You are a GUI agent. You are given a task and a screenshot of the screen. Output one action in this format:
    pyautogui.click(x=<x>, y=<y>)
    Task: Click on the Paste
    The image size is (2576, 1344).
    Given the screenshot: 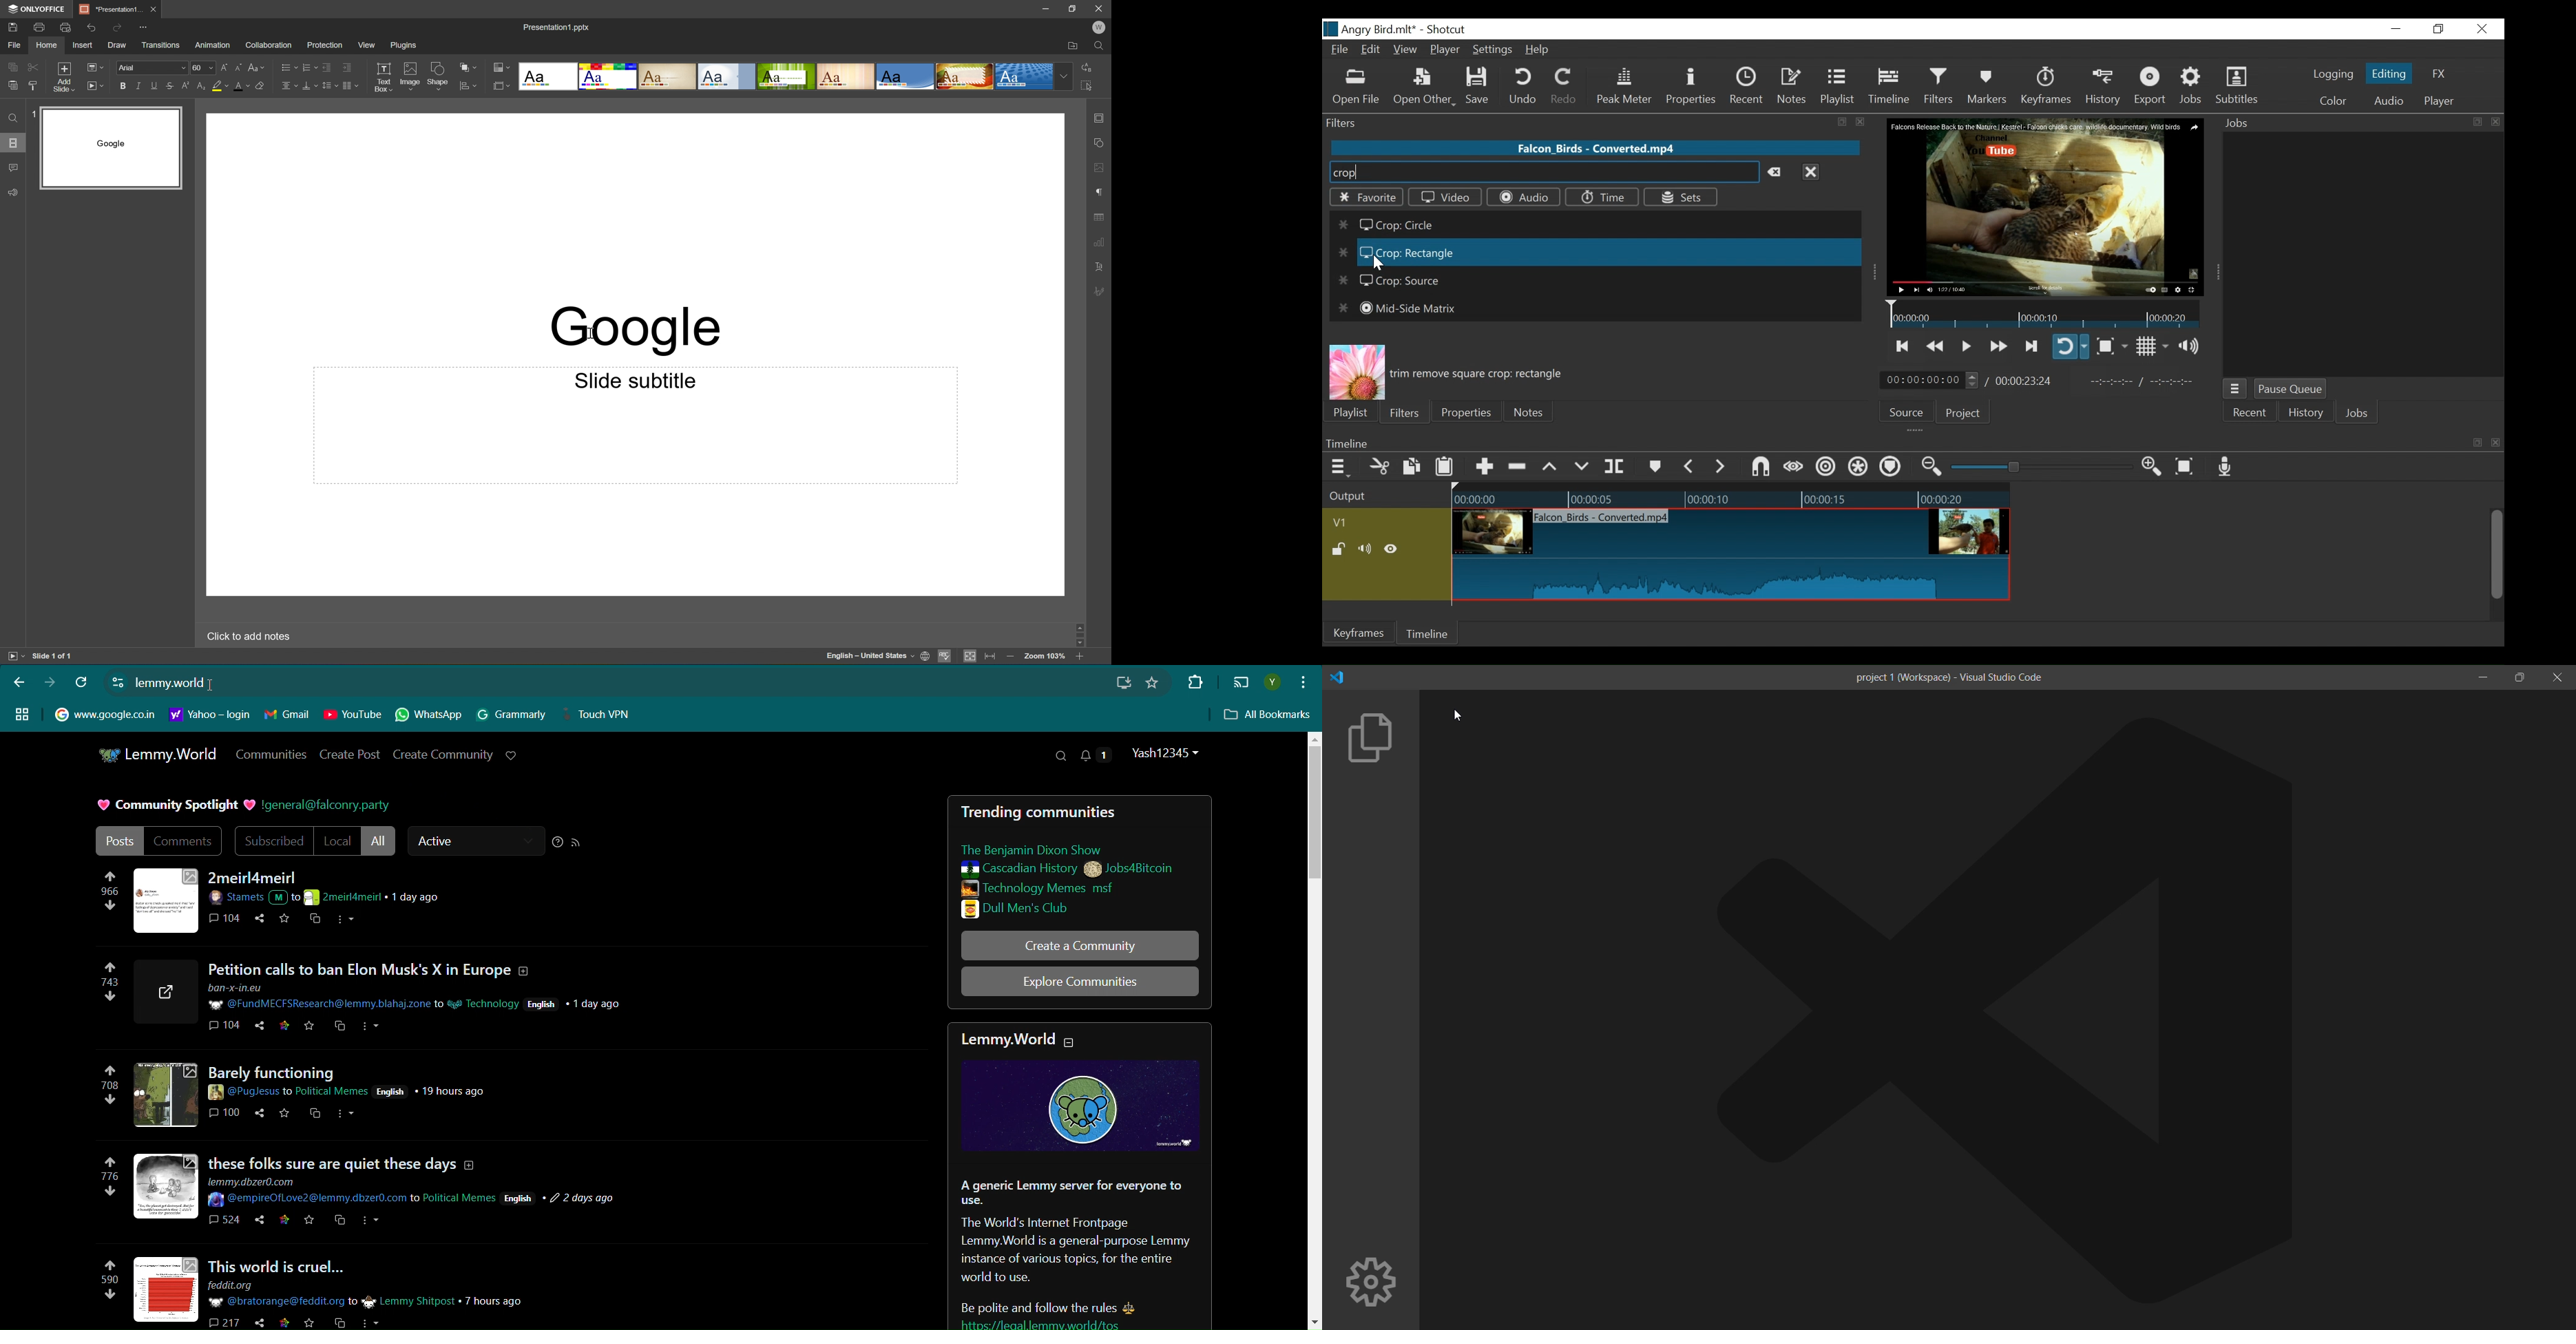 What is the action you would take?
    pyautogui.click(x=1446, y=469)
    